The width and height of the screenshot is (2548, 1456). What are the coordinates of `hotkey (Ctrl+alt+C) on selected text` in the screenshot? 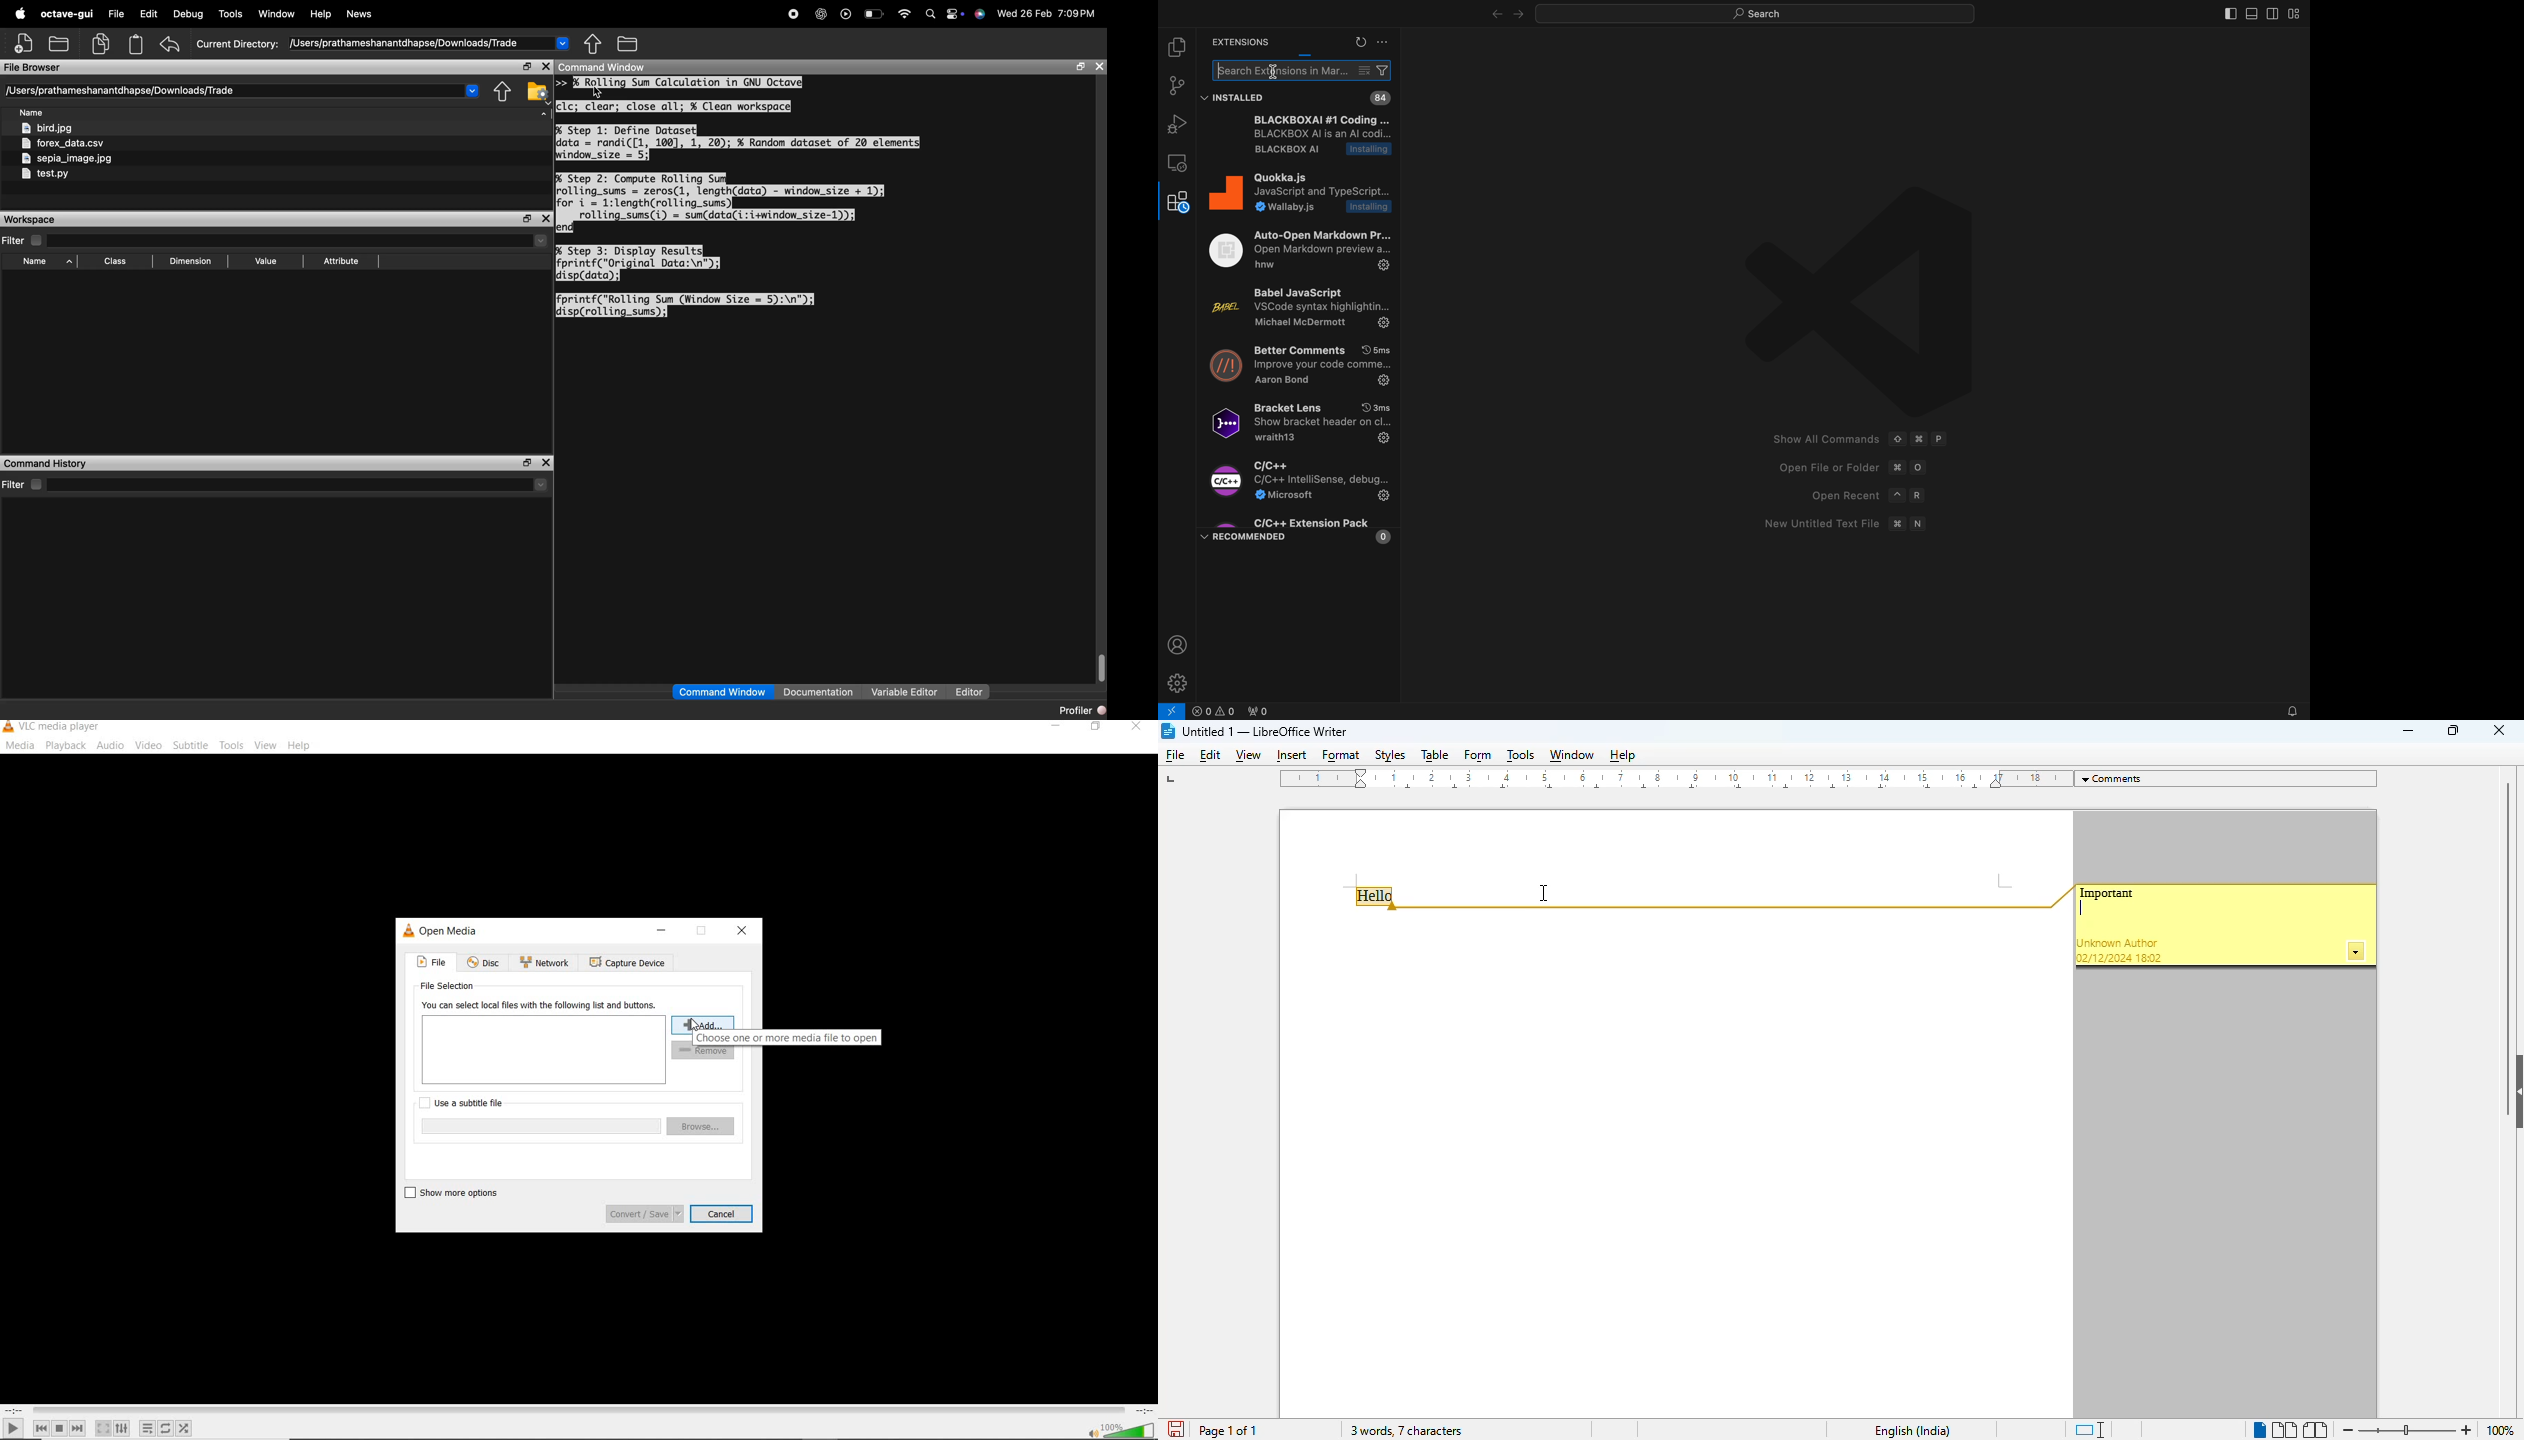 It's located at (1378, 898).